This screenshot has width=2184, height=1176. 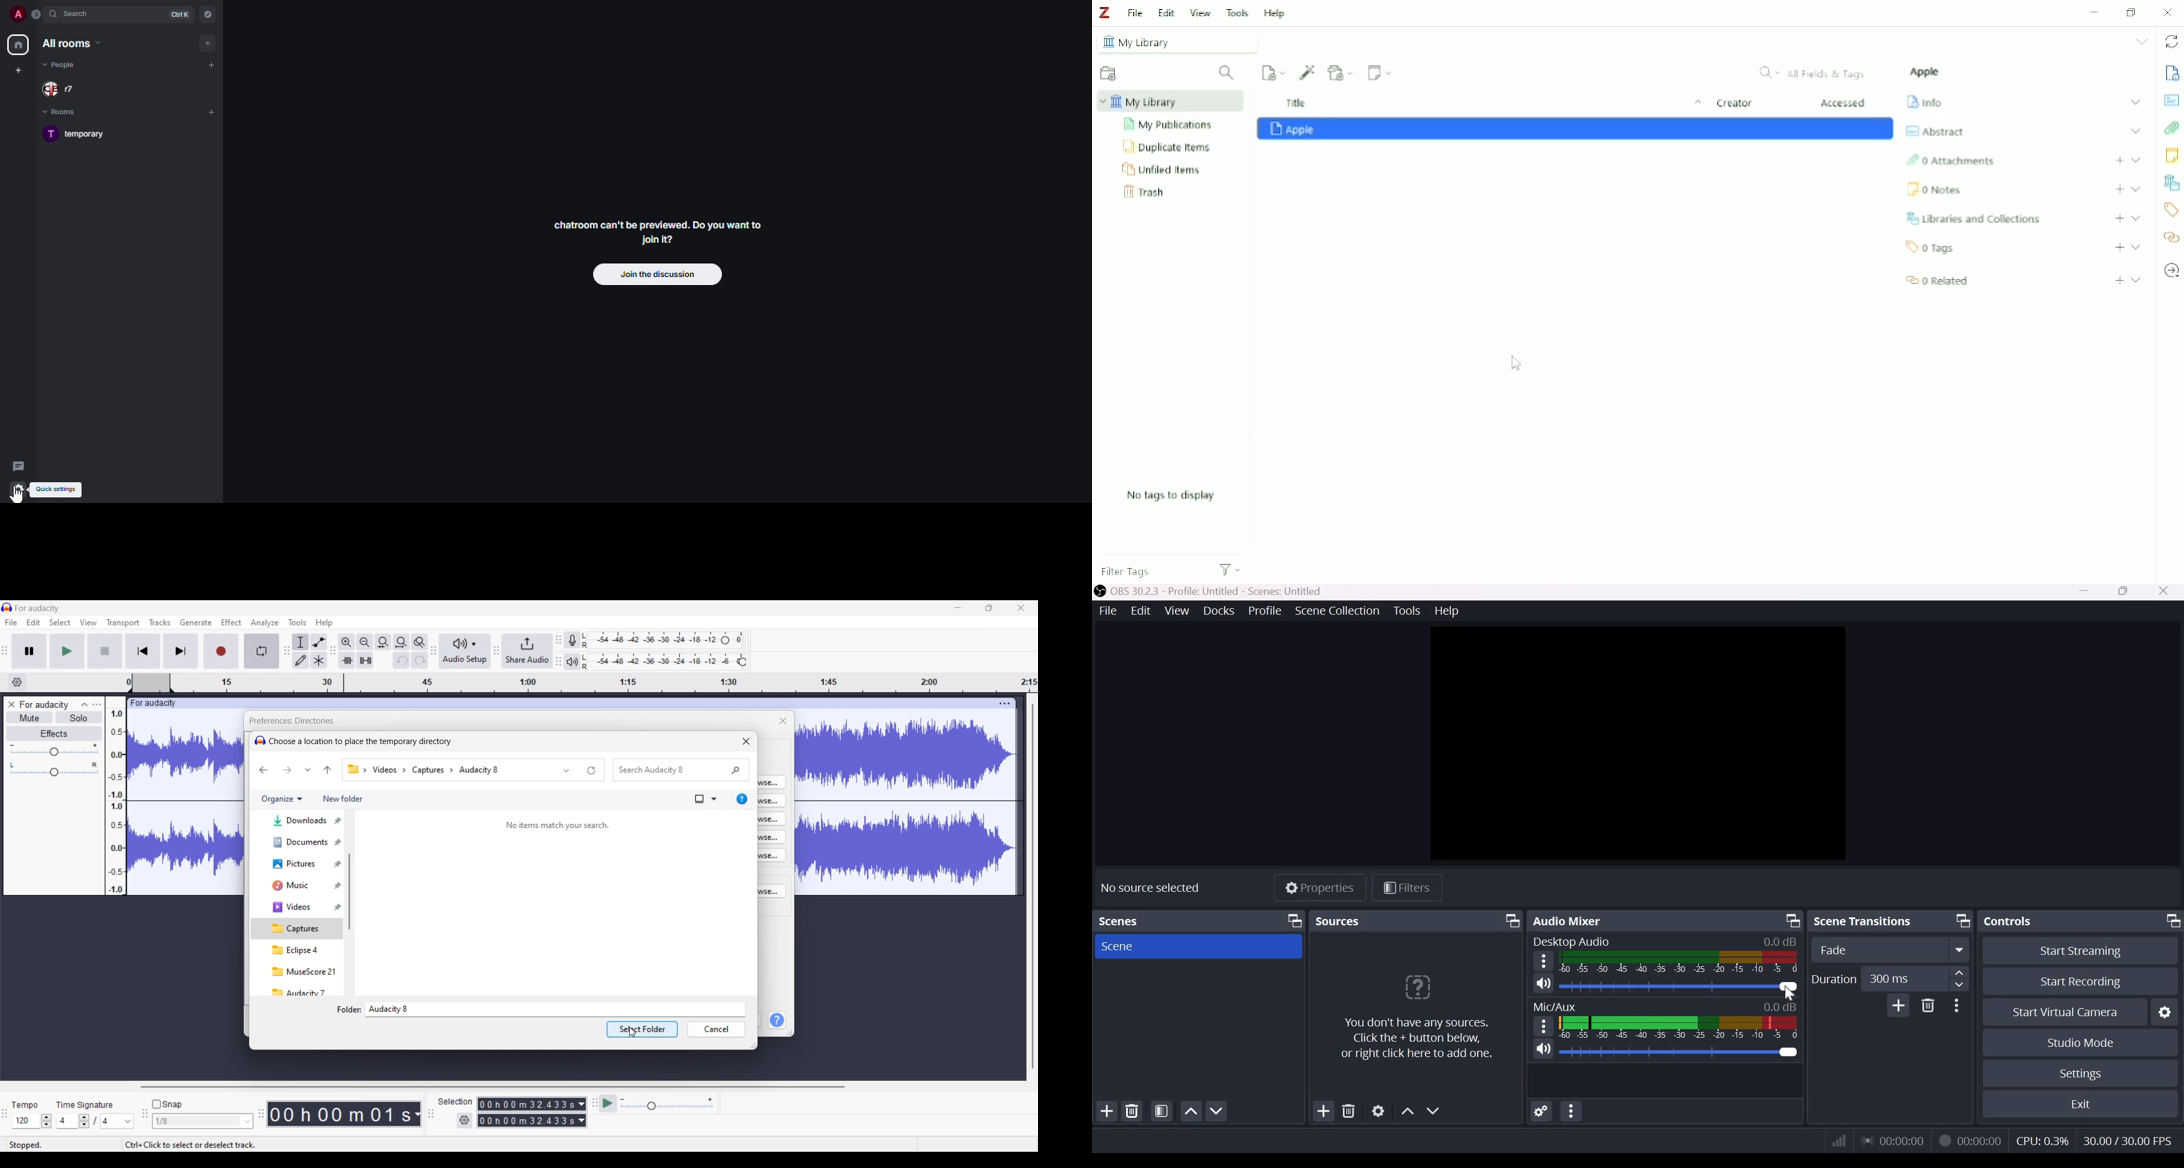 What do you see at coordinates (319, 660) in the screenshot?
I see `Multi-tool` at bounding box center [319, 660].